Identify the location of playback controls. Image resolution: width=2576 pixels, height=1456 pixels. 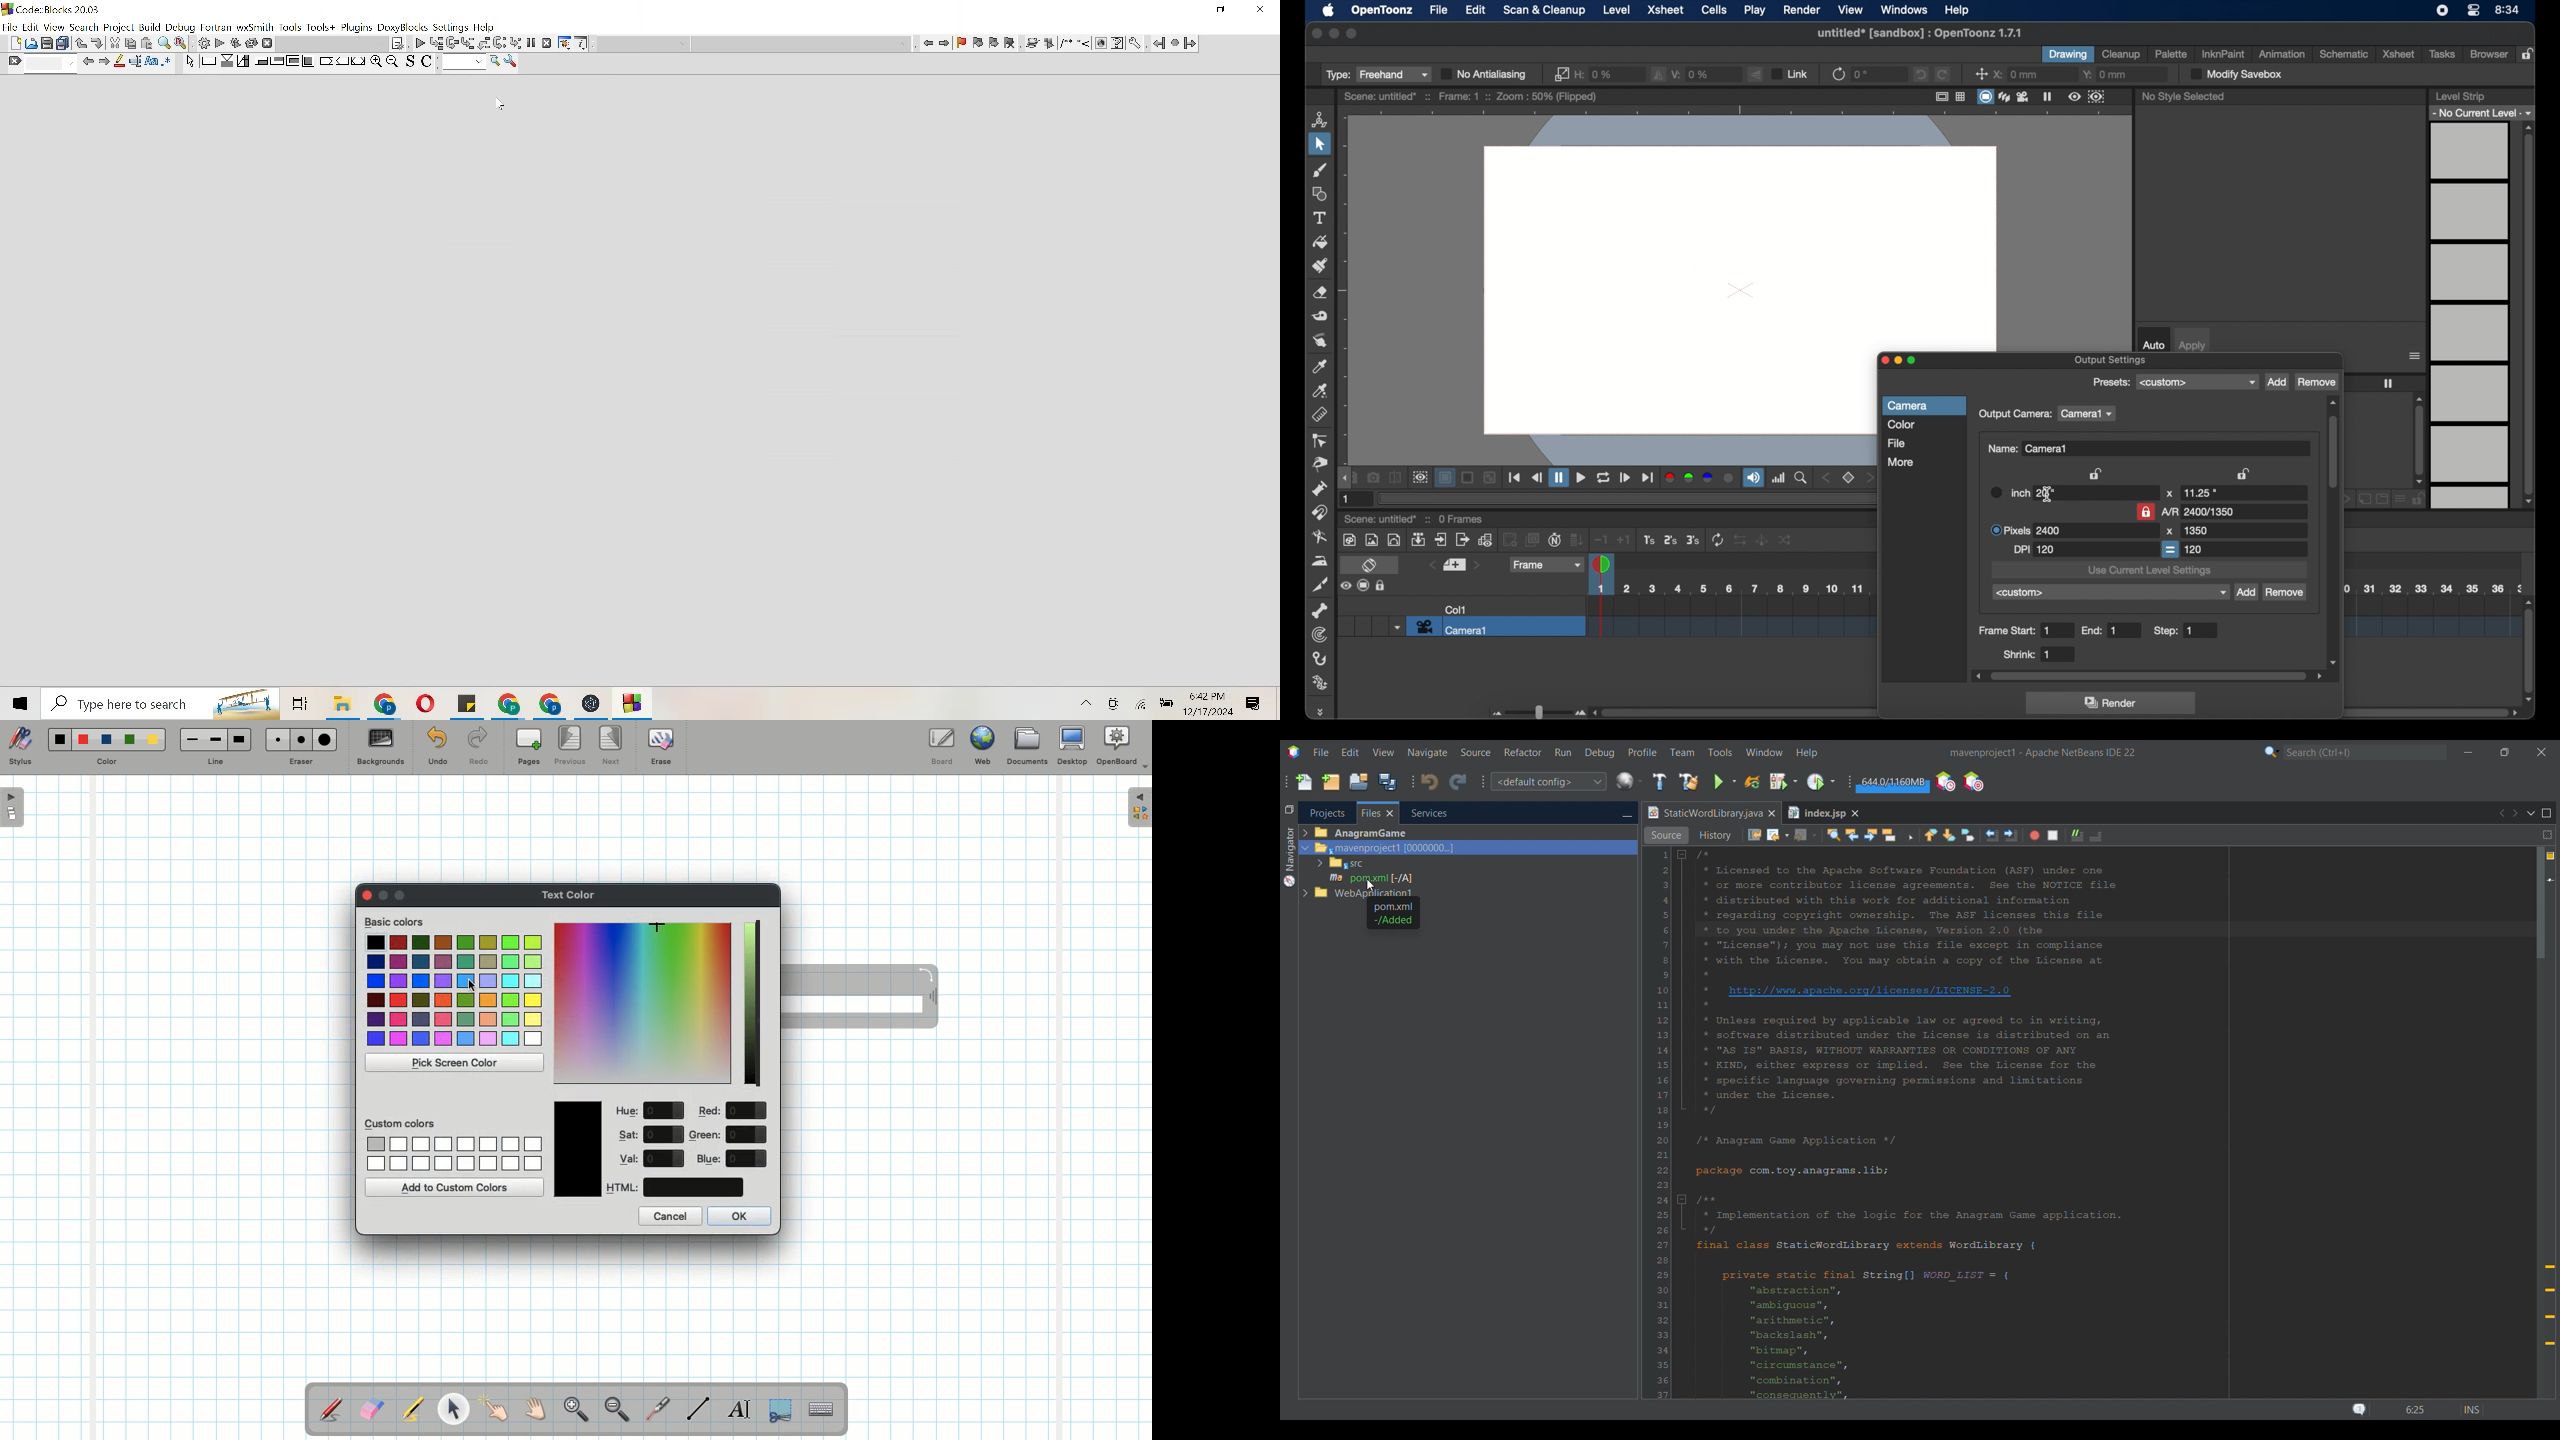
(1515, 477).